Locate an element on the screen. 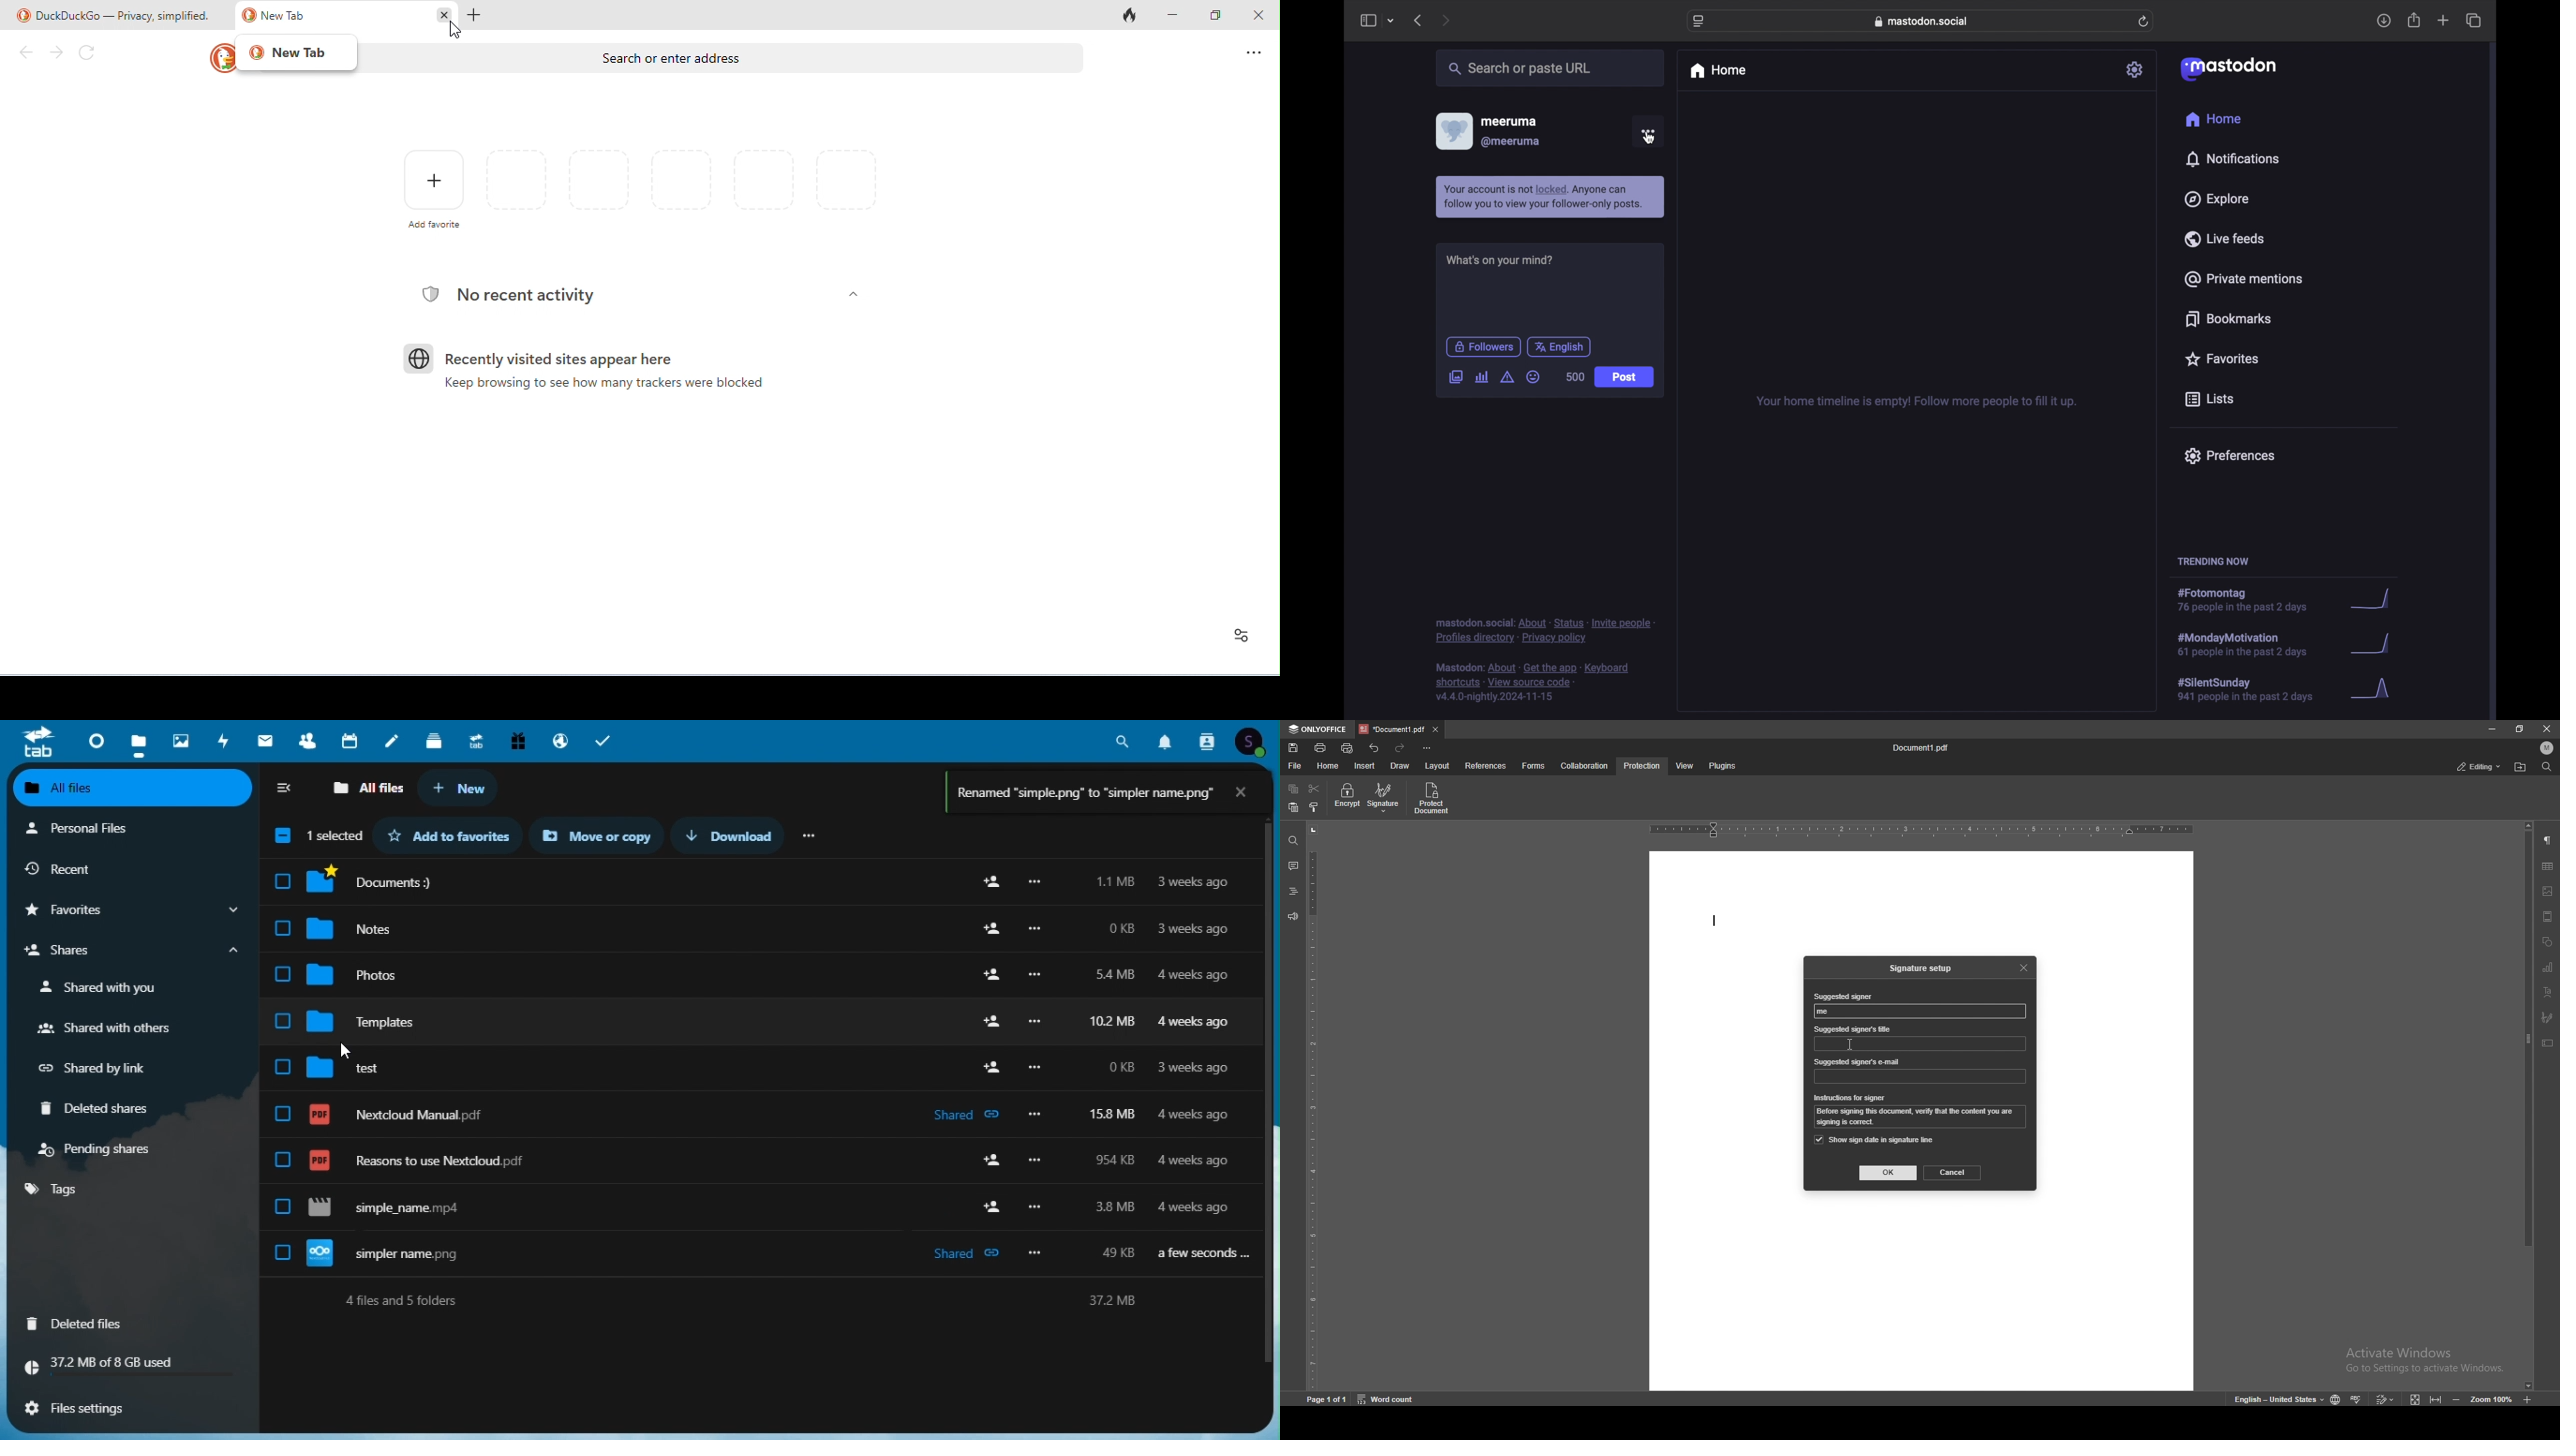 This screenshot has width=2576, height=1456. Cursor is located at coordinates (1649, 139).